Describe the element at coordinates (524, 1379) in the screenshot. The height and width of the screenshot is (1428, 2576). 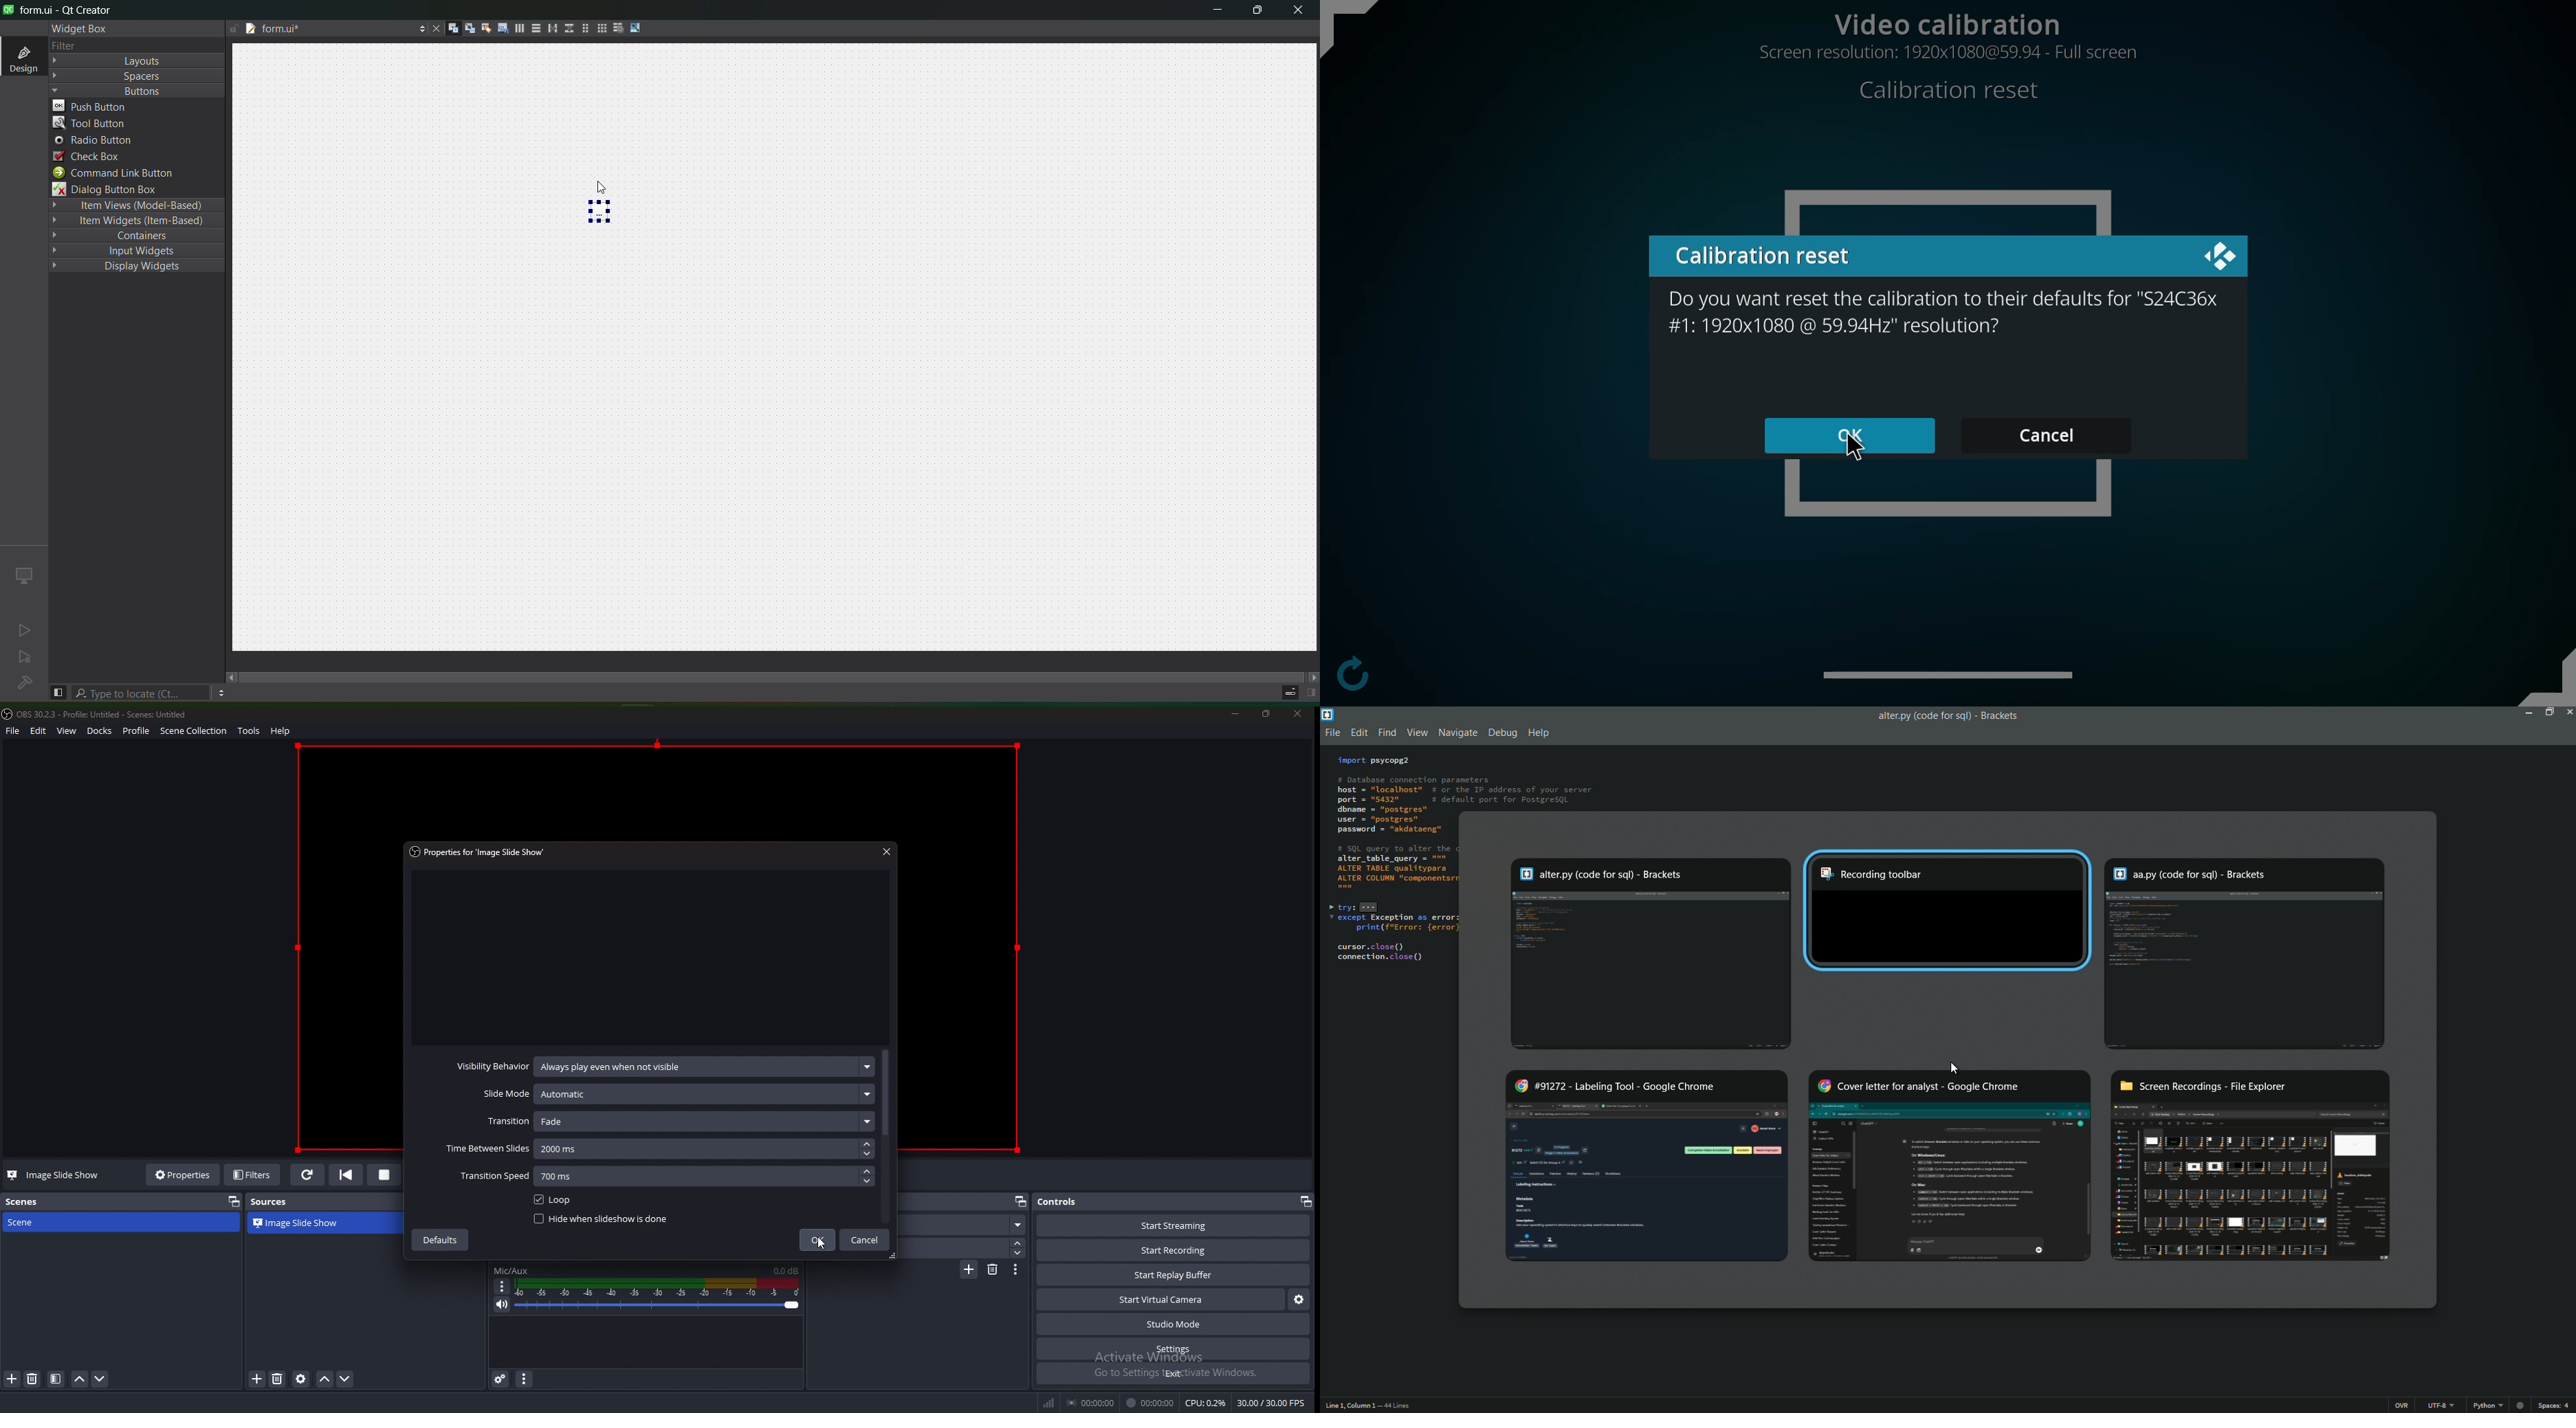
I see `audio mixer menu` at that location.